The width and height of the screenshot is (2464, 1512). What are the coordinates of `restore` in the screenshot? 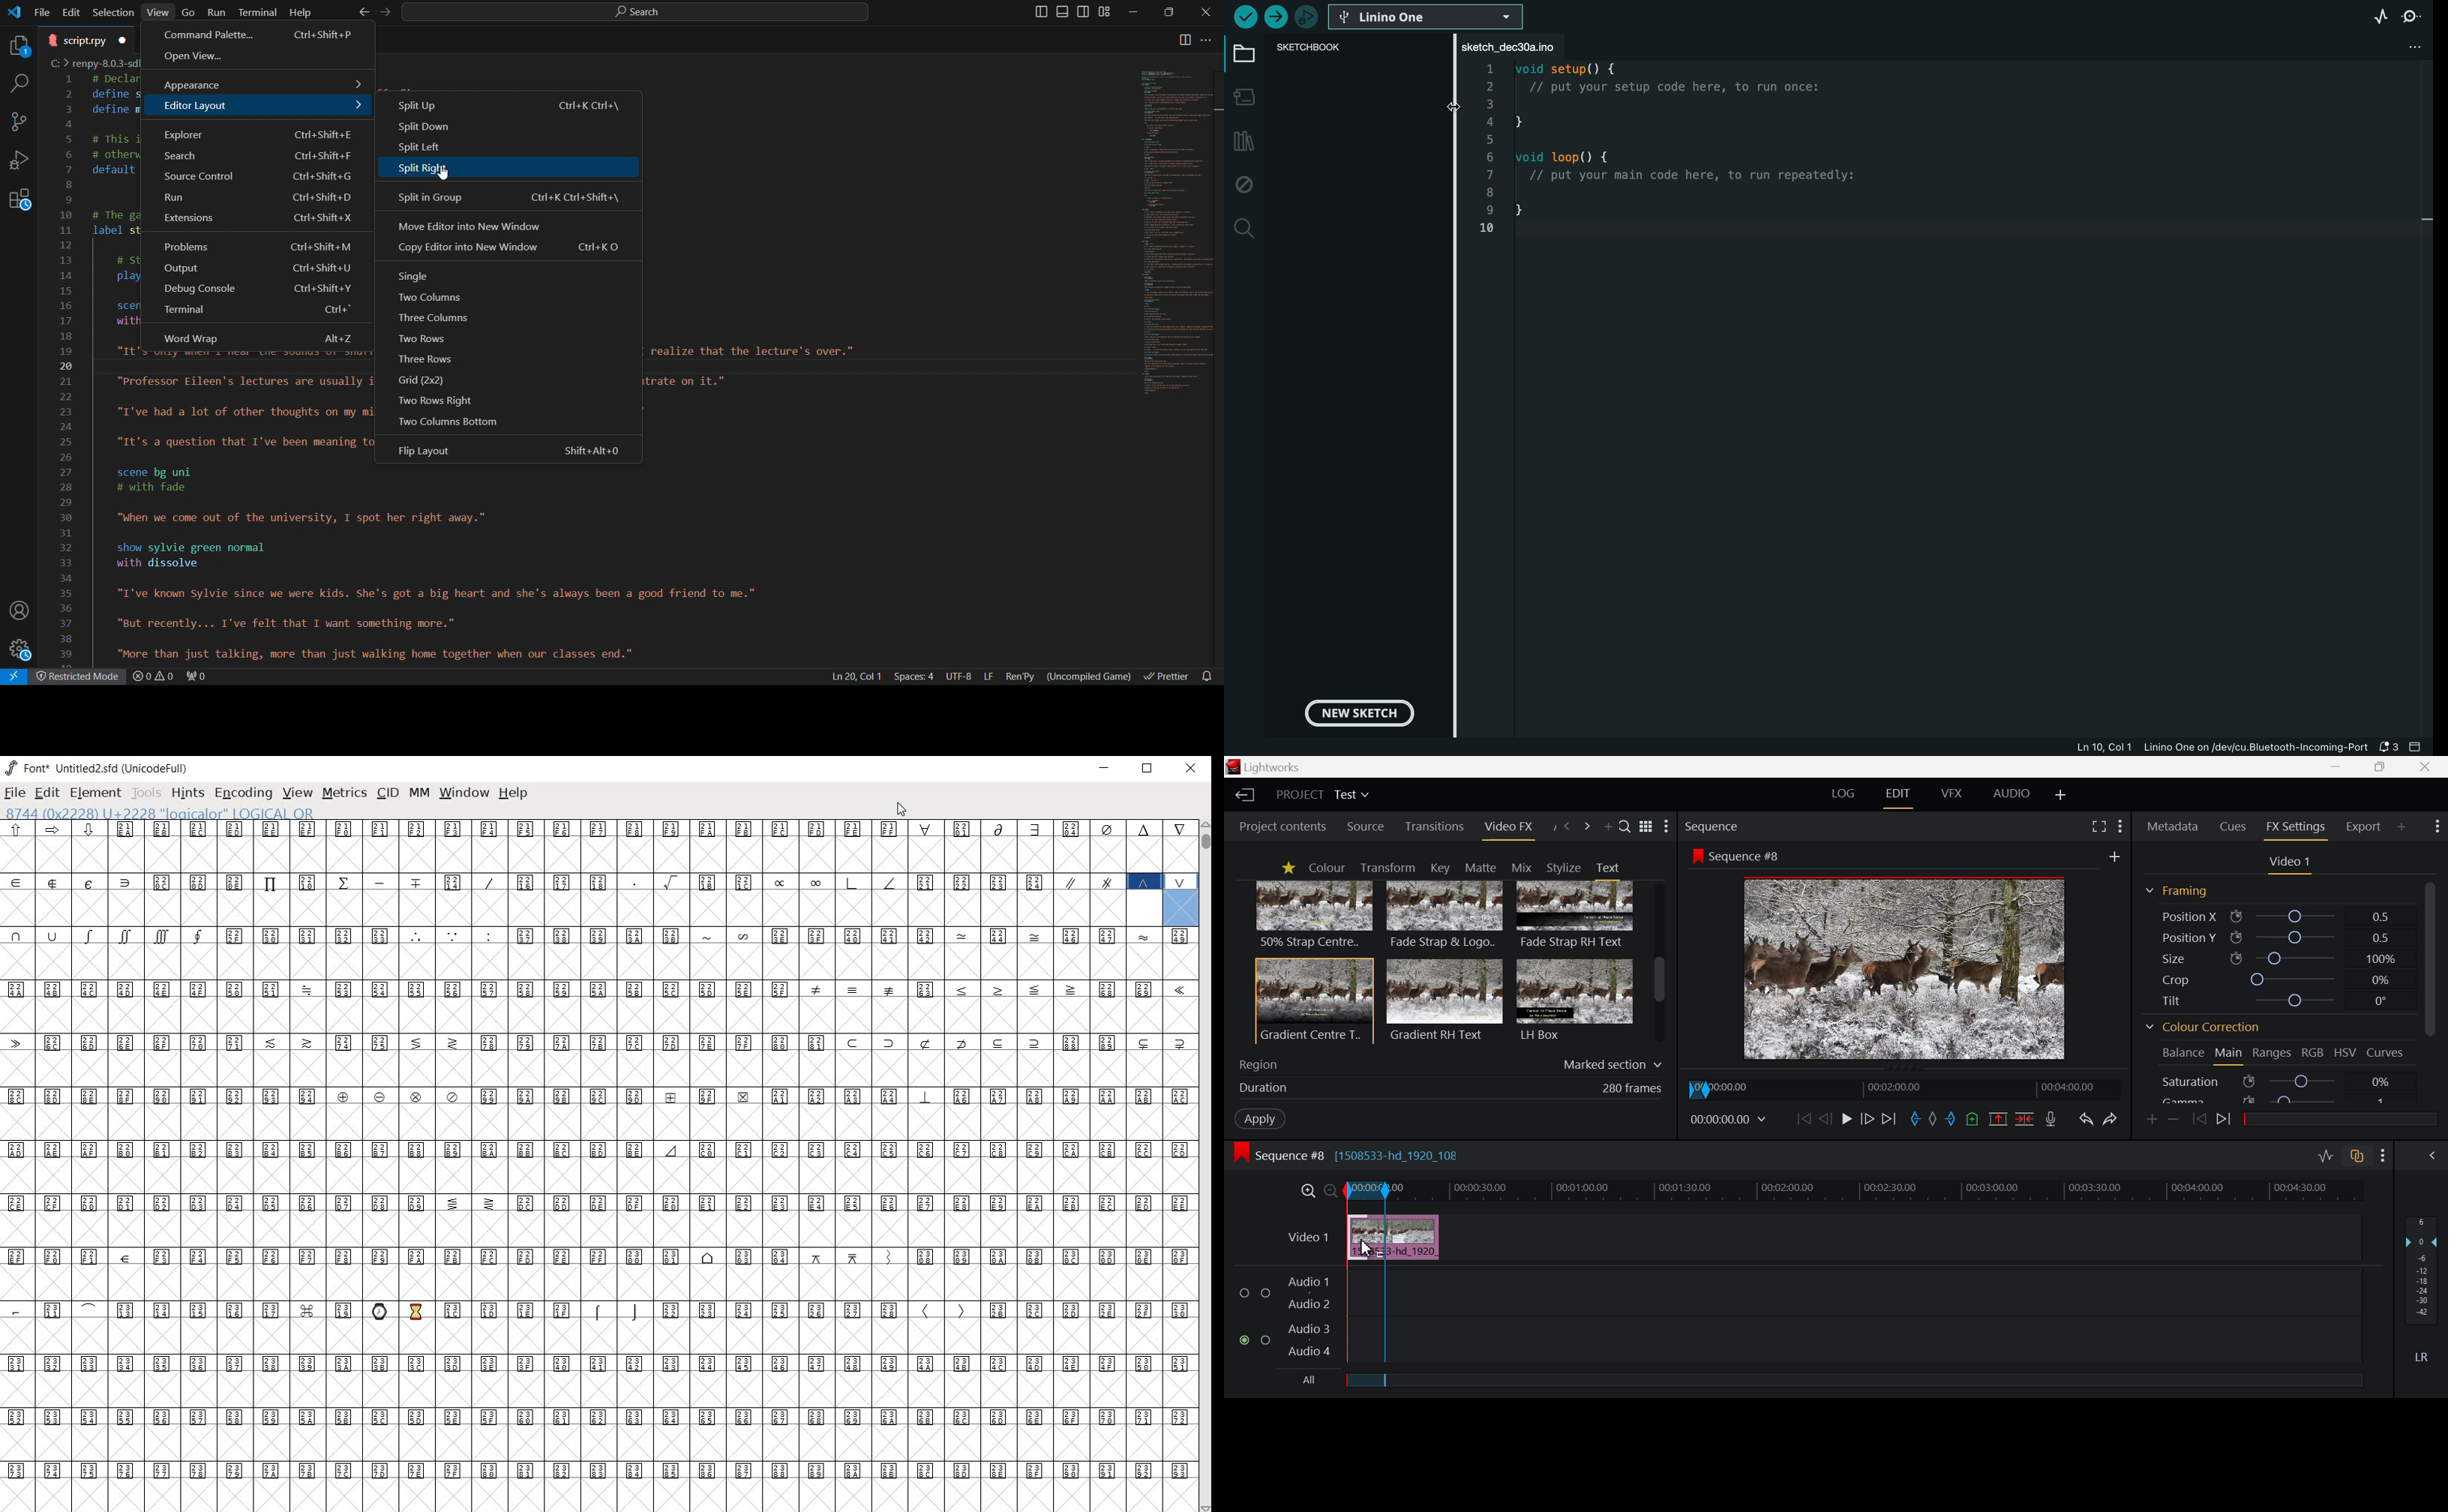 It's located at (1149, 771).